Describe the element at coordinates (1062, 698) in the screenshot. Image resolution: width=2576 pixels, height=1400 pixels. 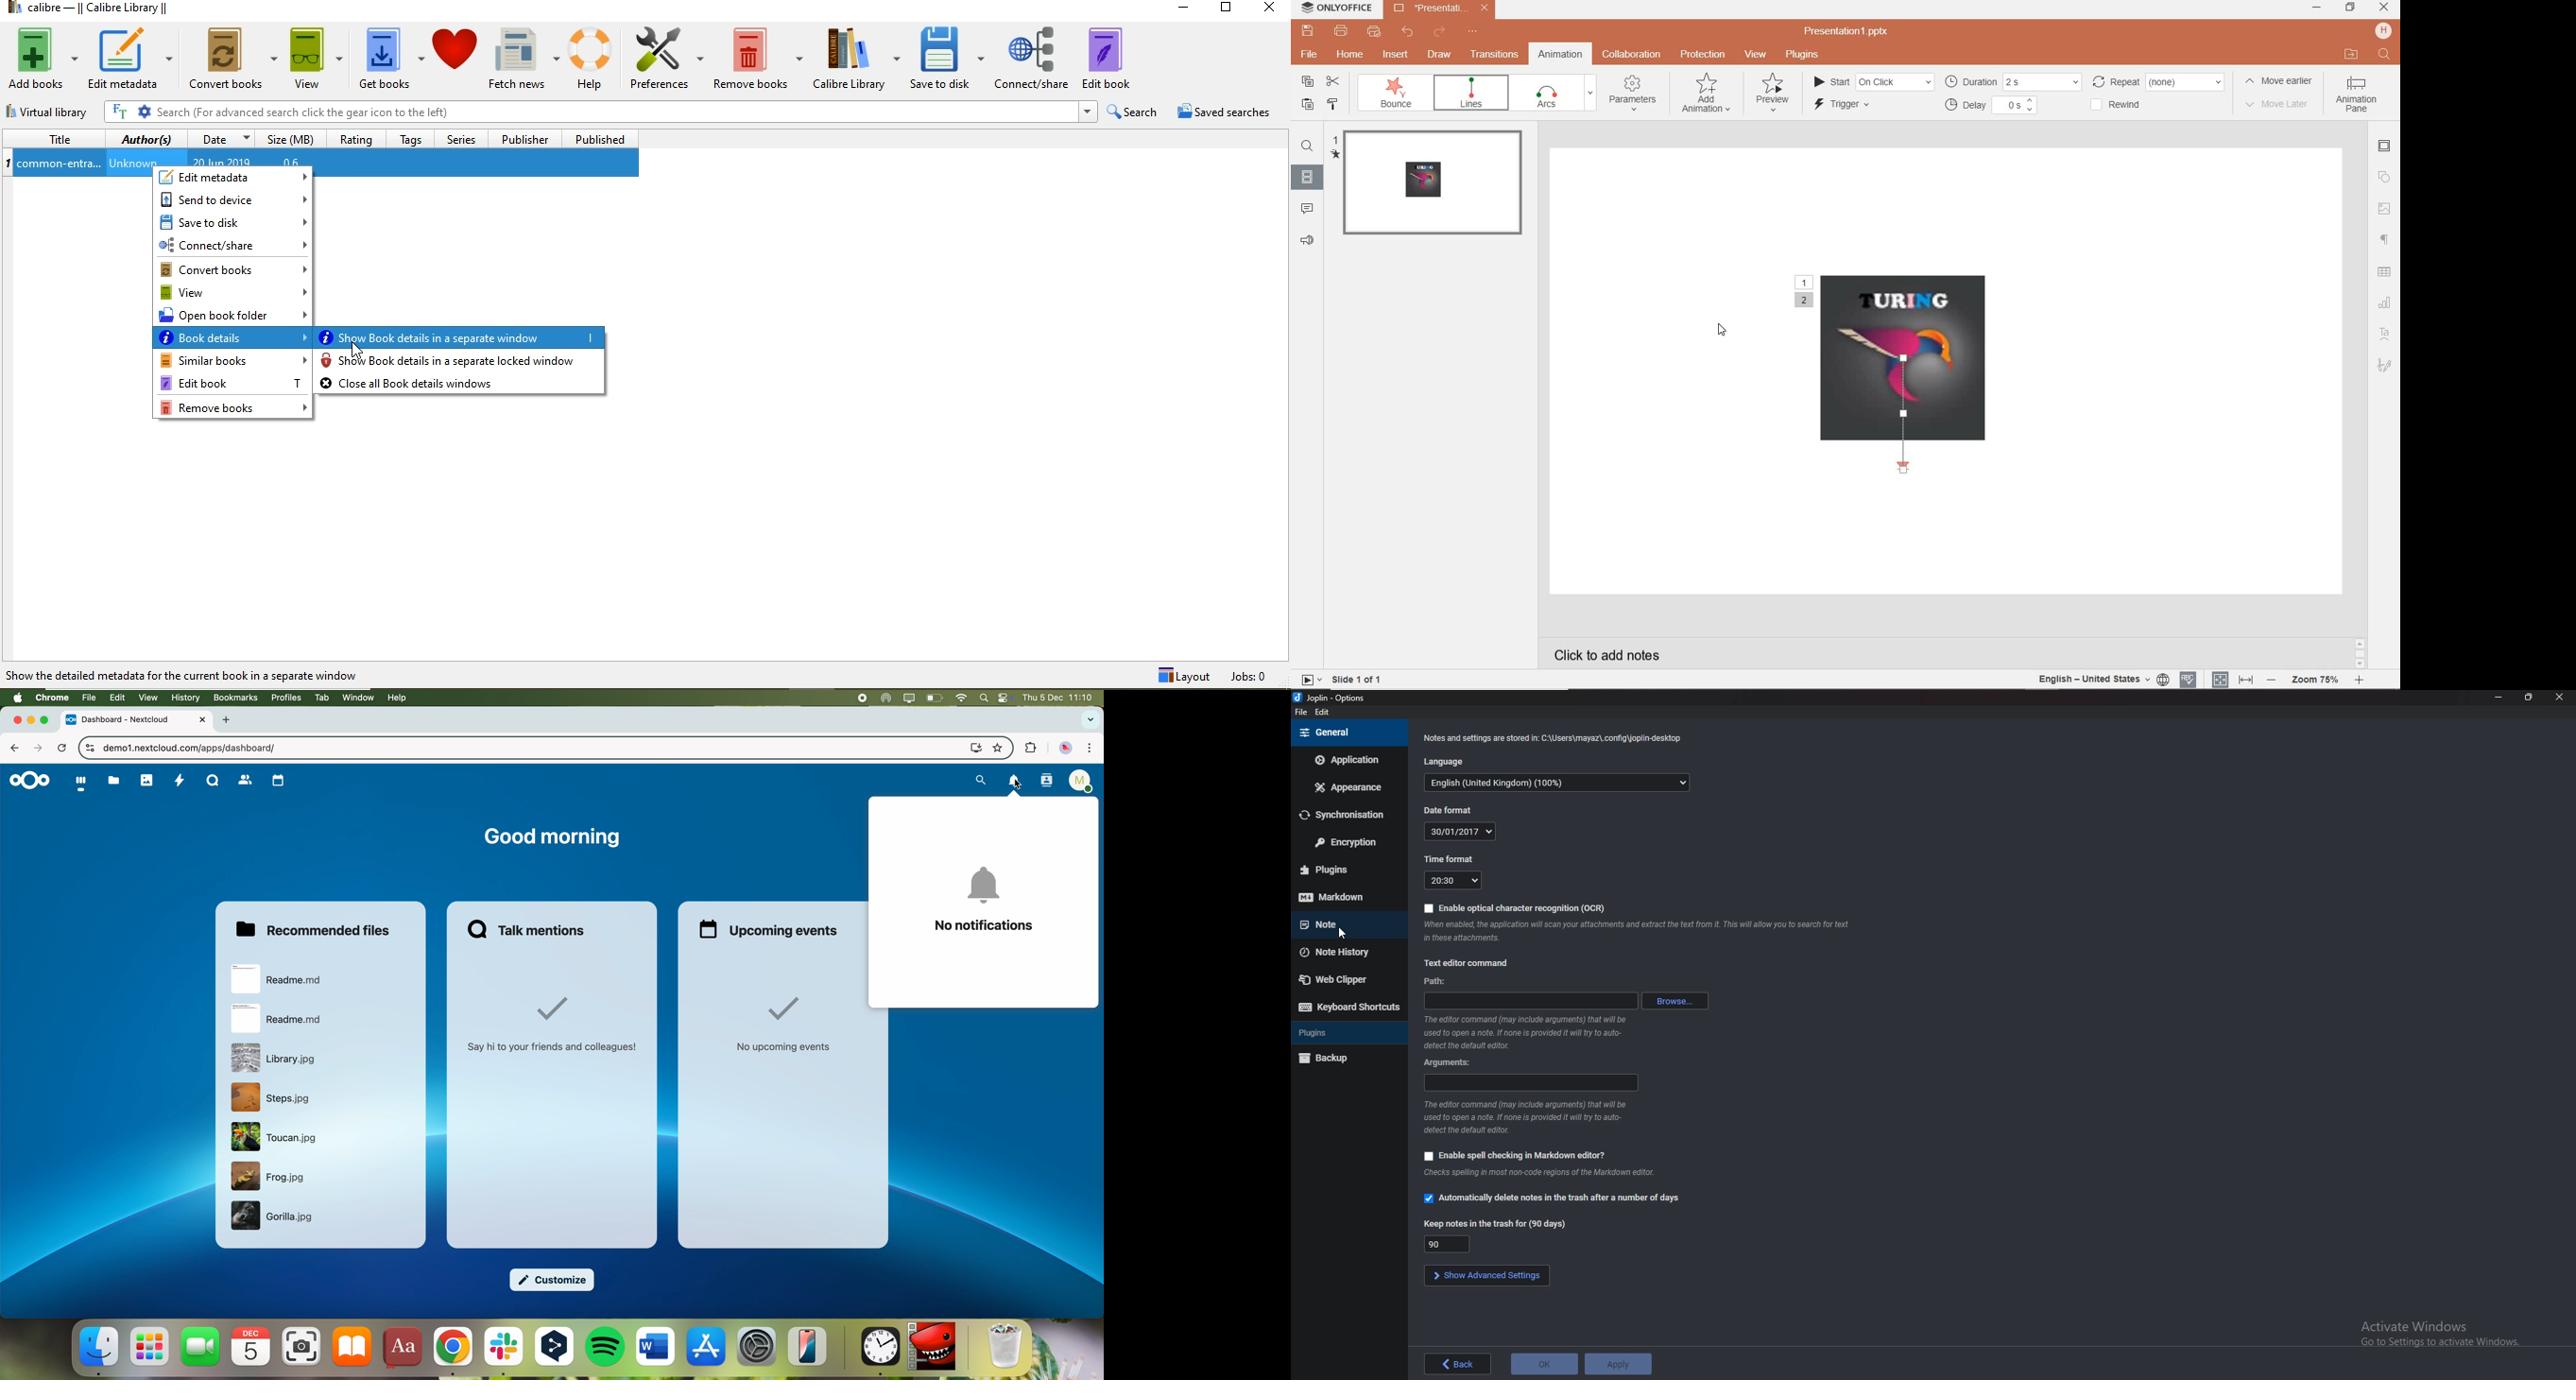
I see `date and hour` at that location.